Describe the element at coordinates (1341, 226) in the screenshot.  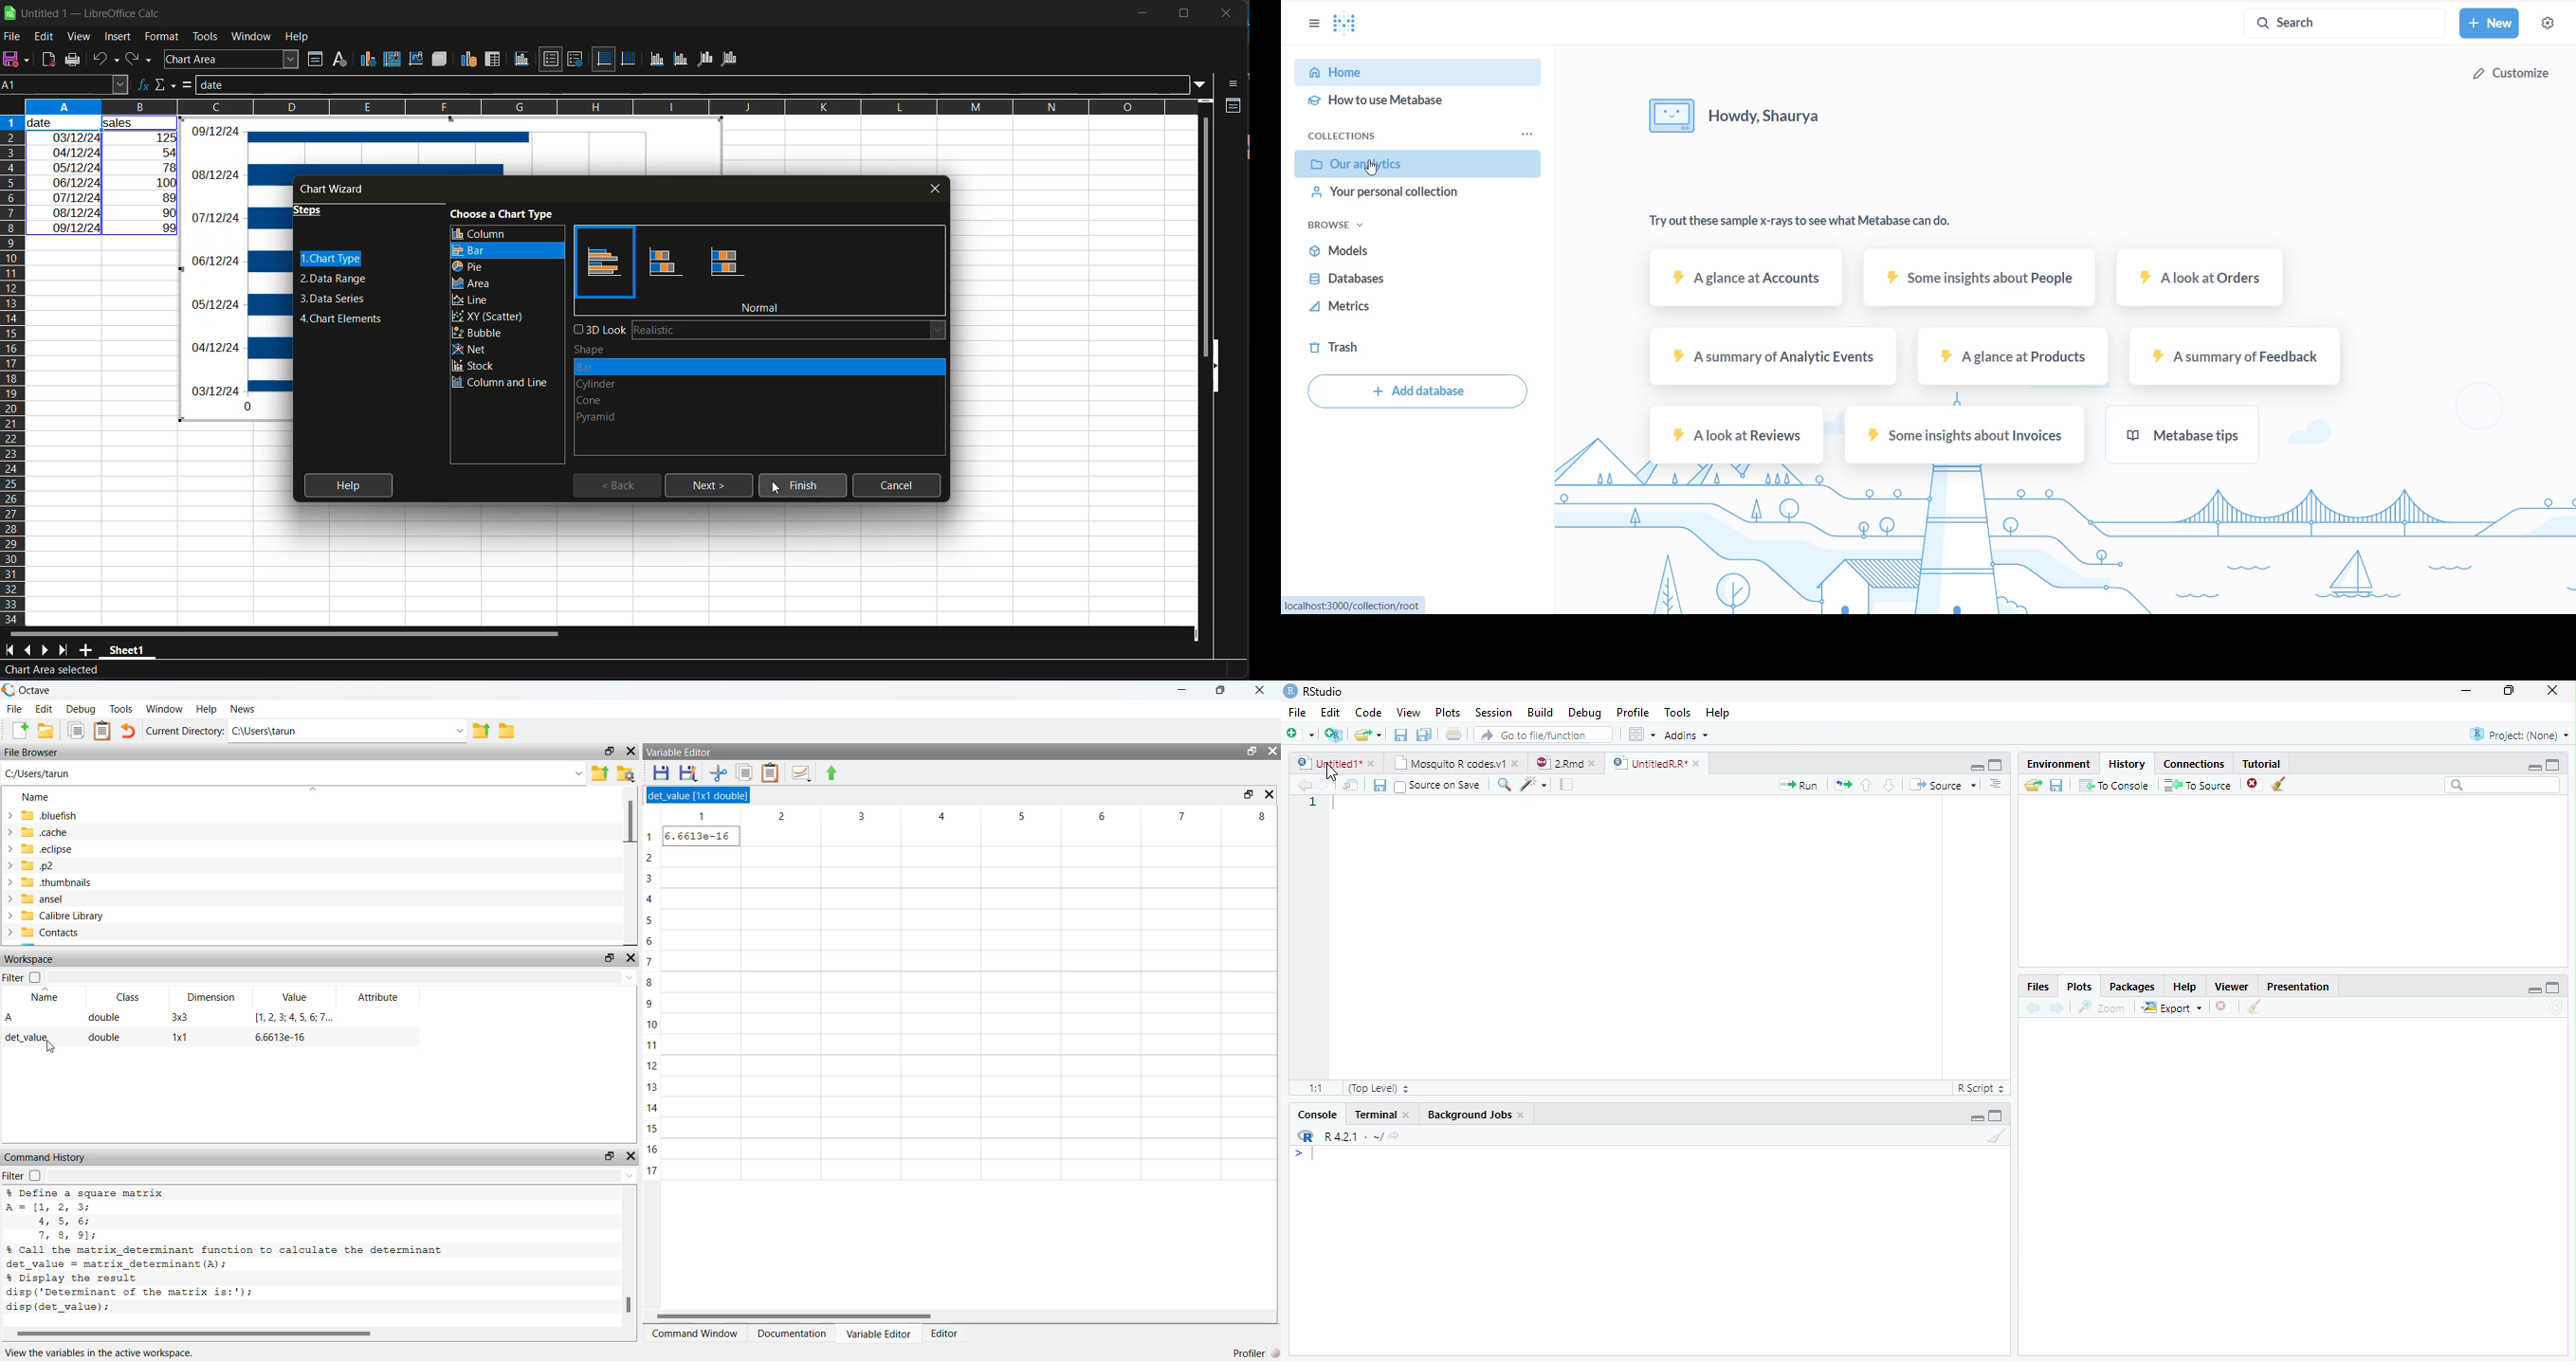
I see `browse` at that location.